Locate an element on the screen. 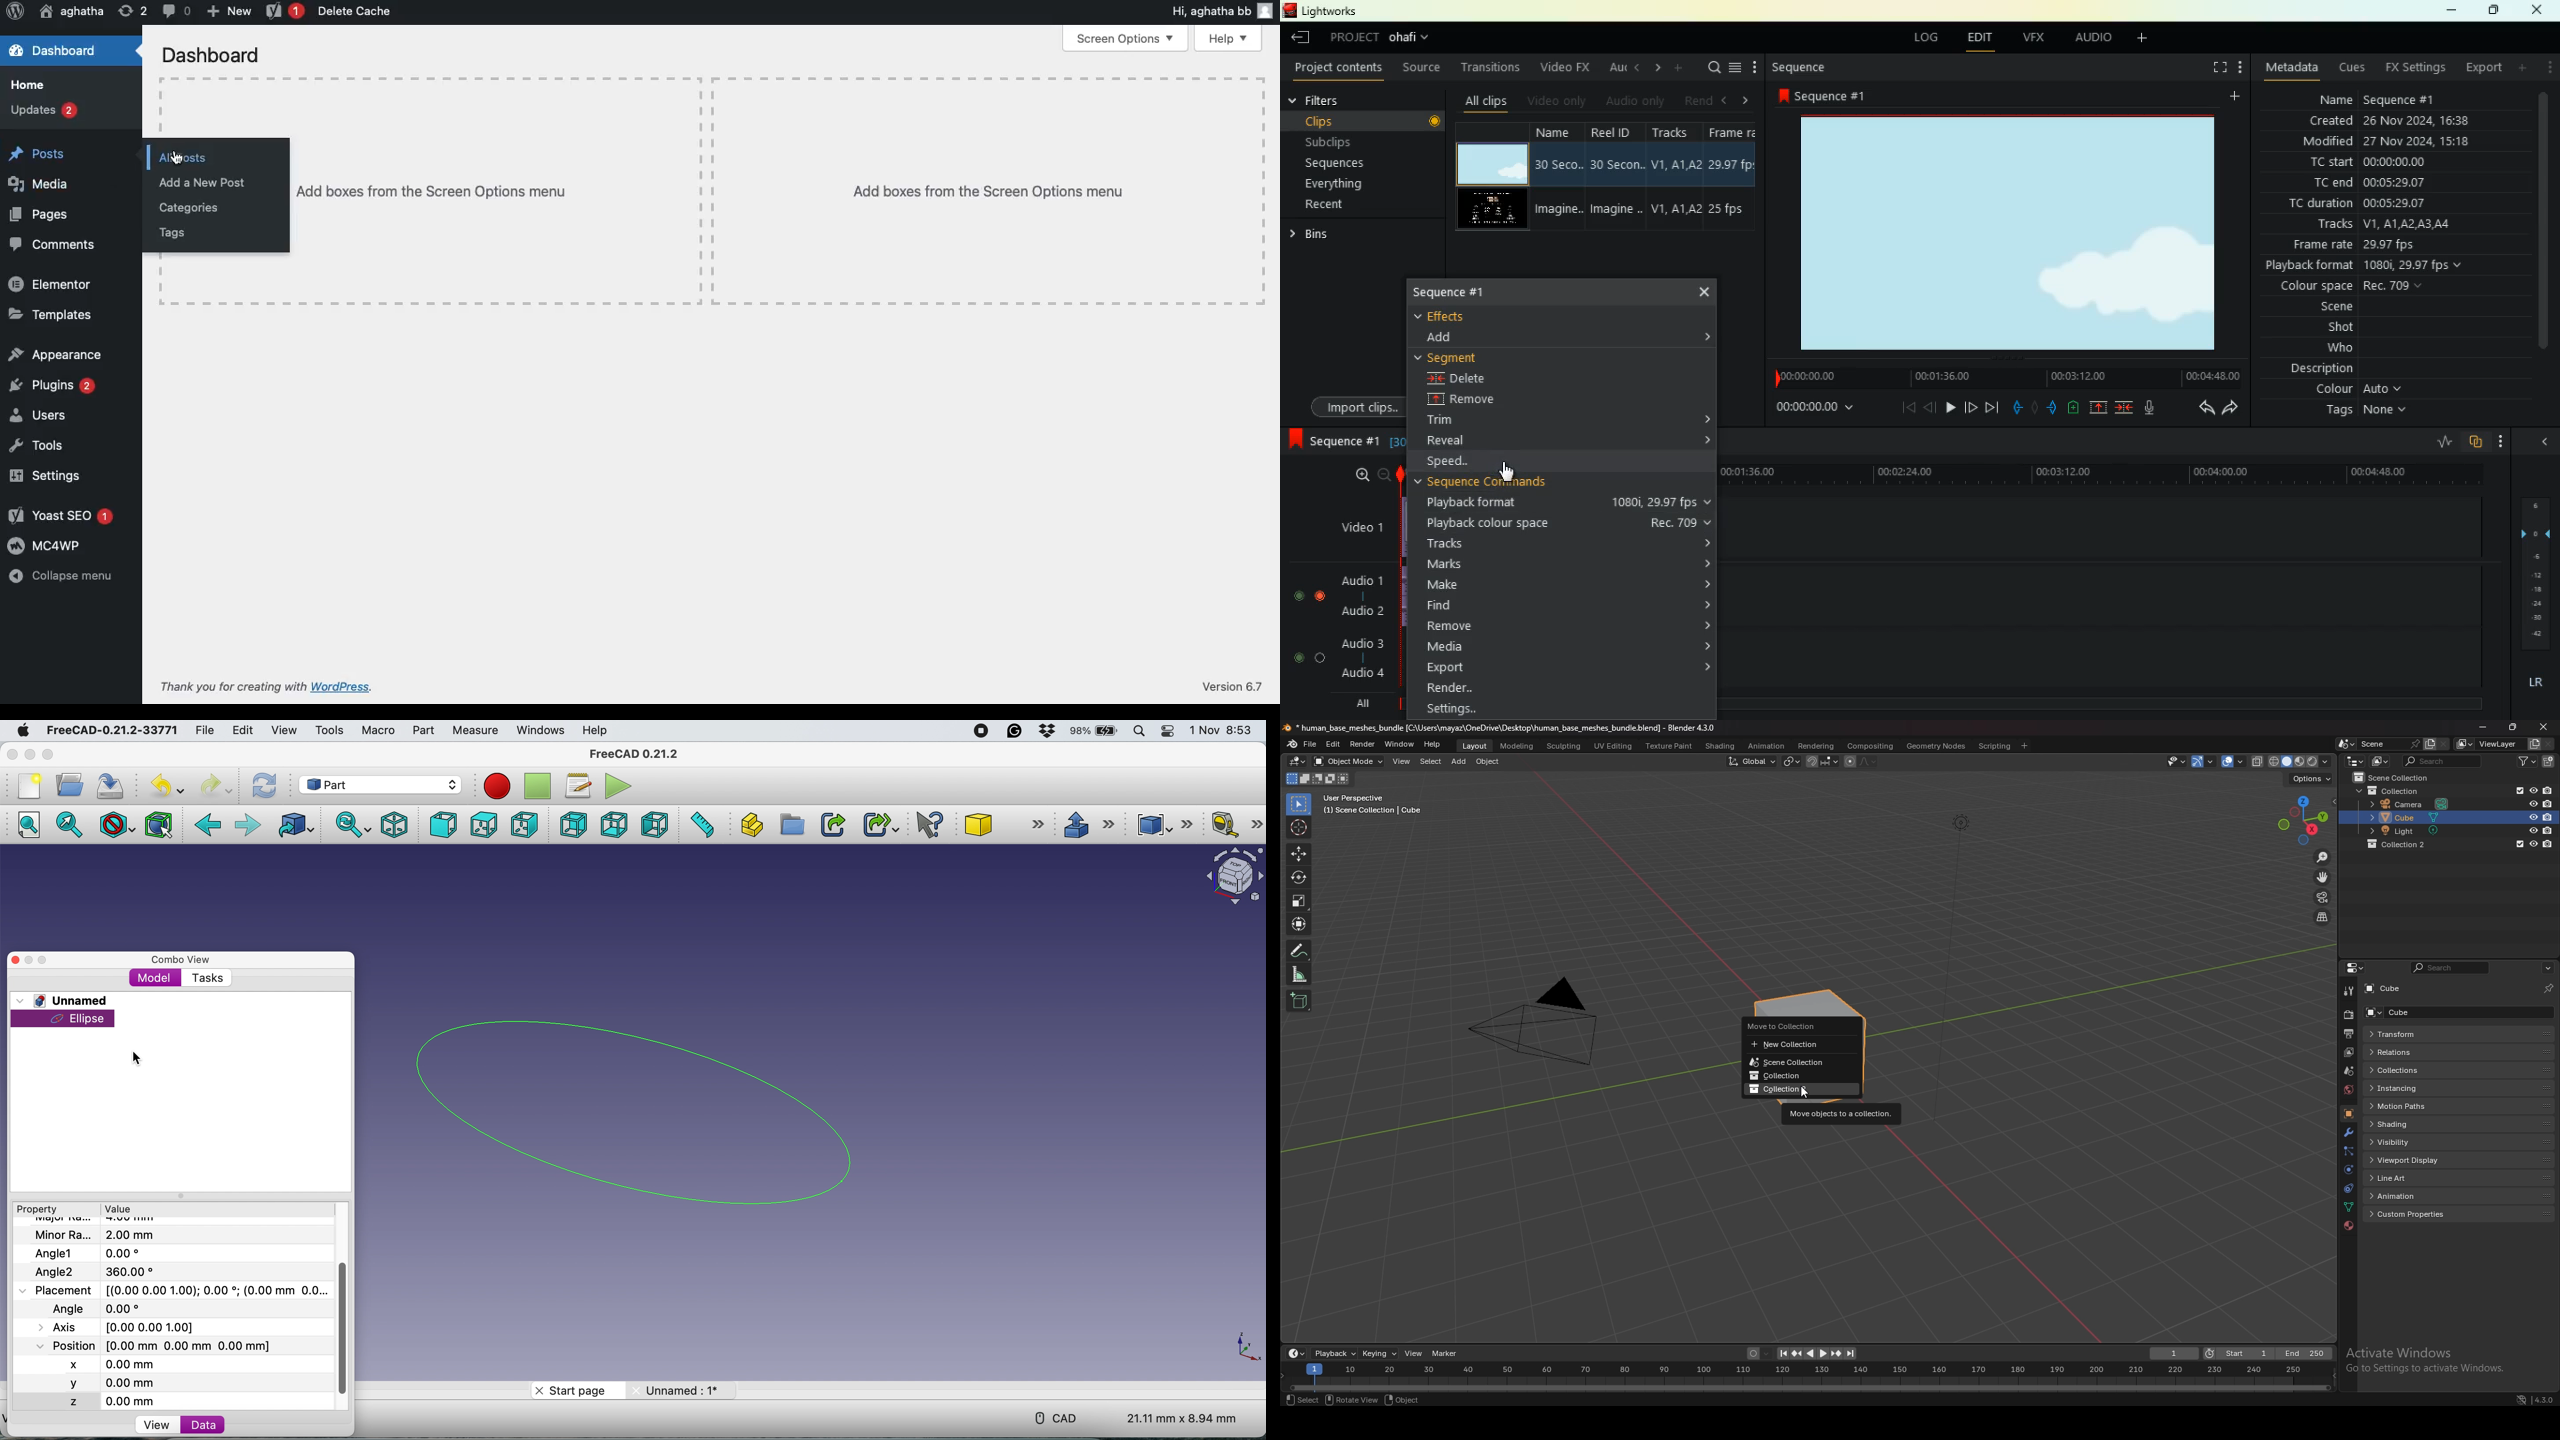 This screenshot has width=2576, height=1456. all is located at coordinates (1366, 706).